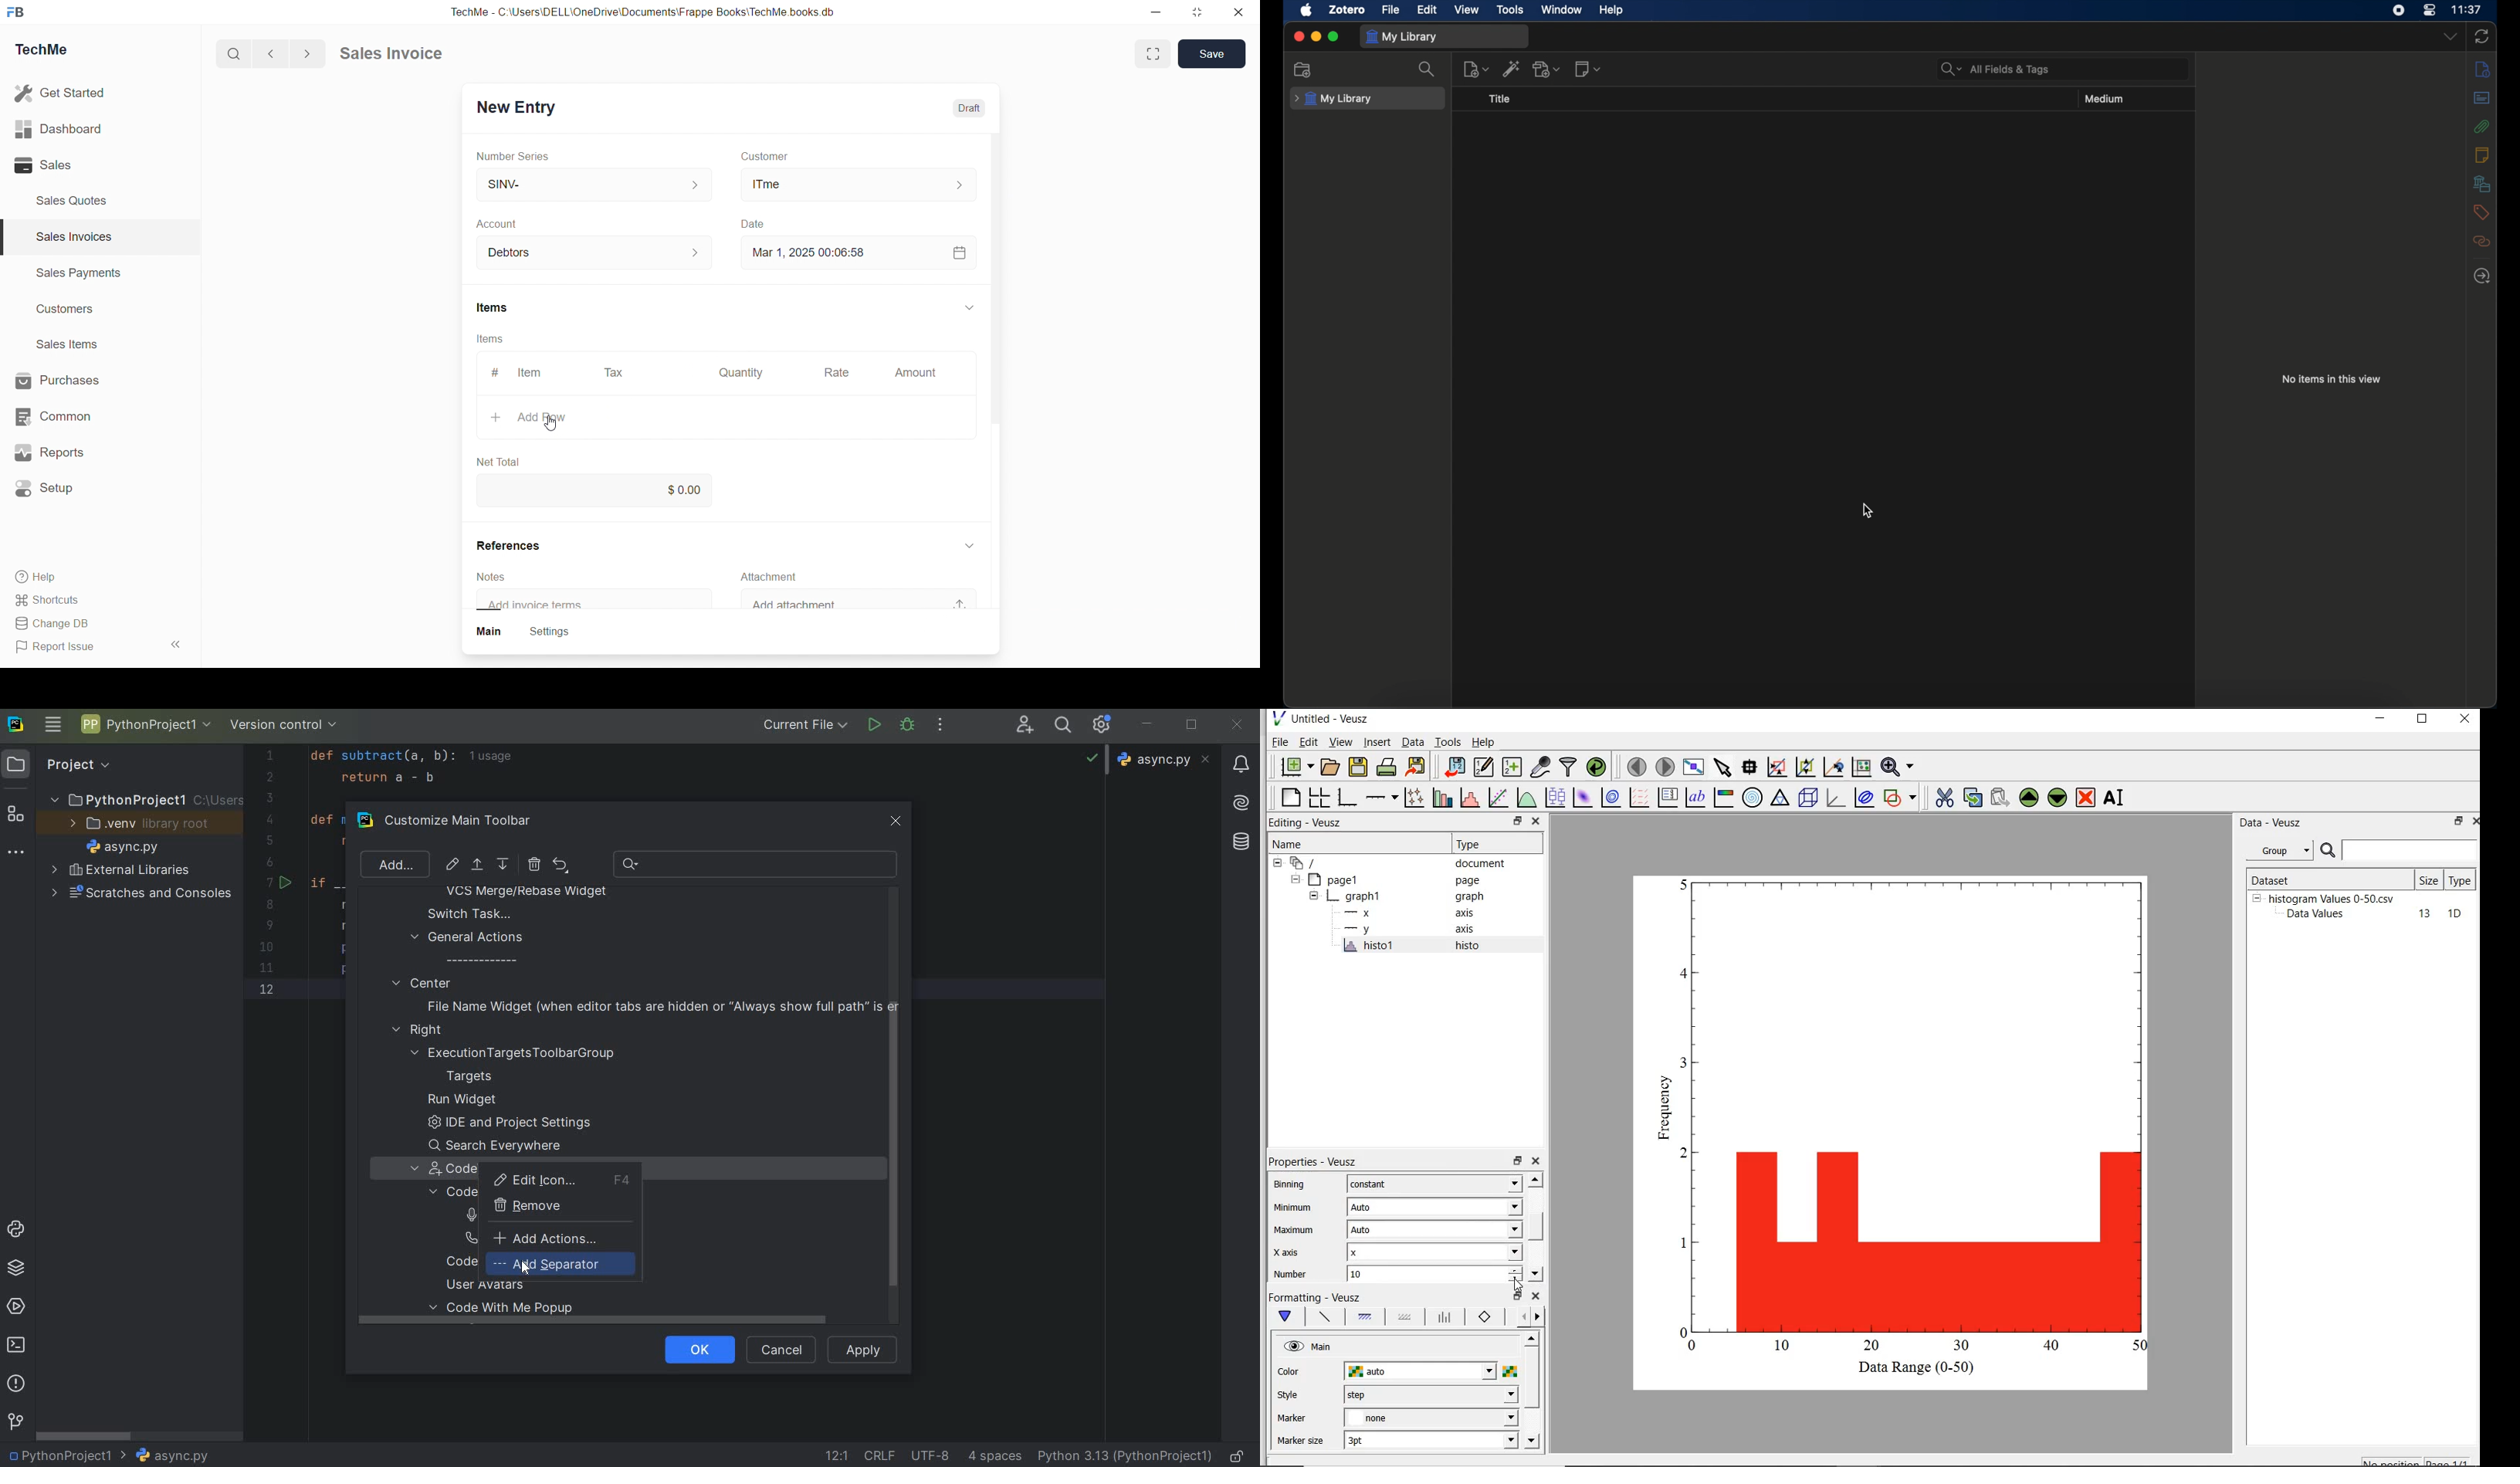  I want to click on Dropdoe, so click(975, 543).